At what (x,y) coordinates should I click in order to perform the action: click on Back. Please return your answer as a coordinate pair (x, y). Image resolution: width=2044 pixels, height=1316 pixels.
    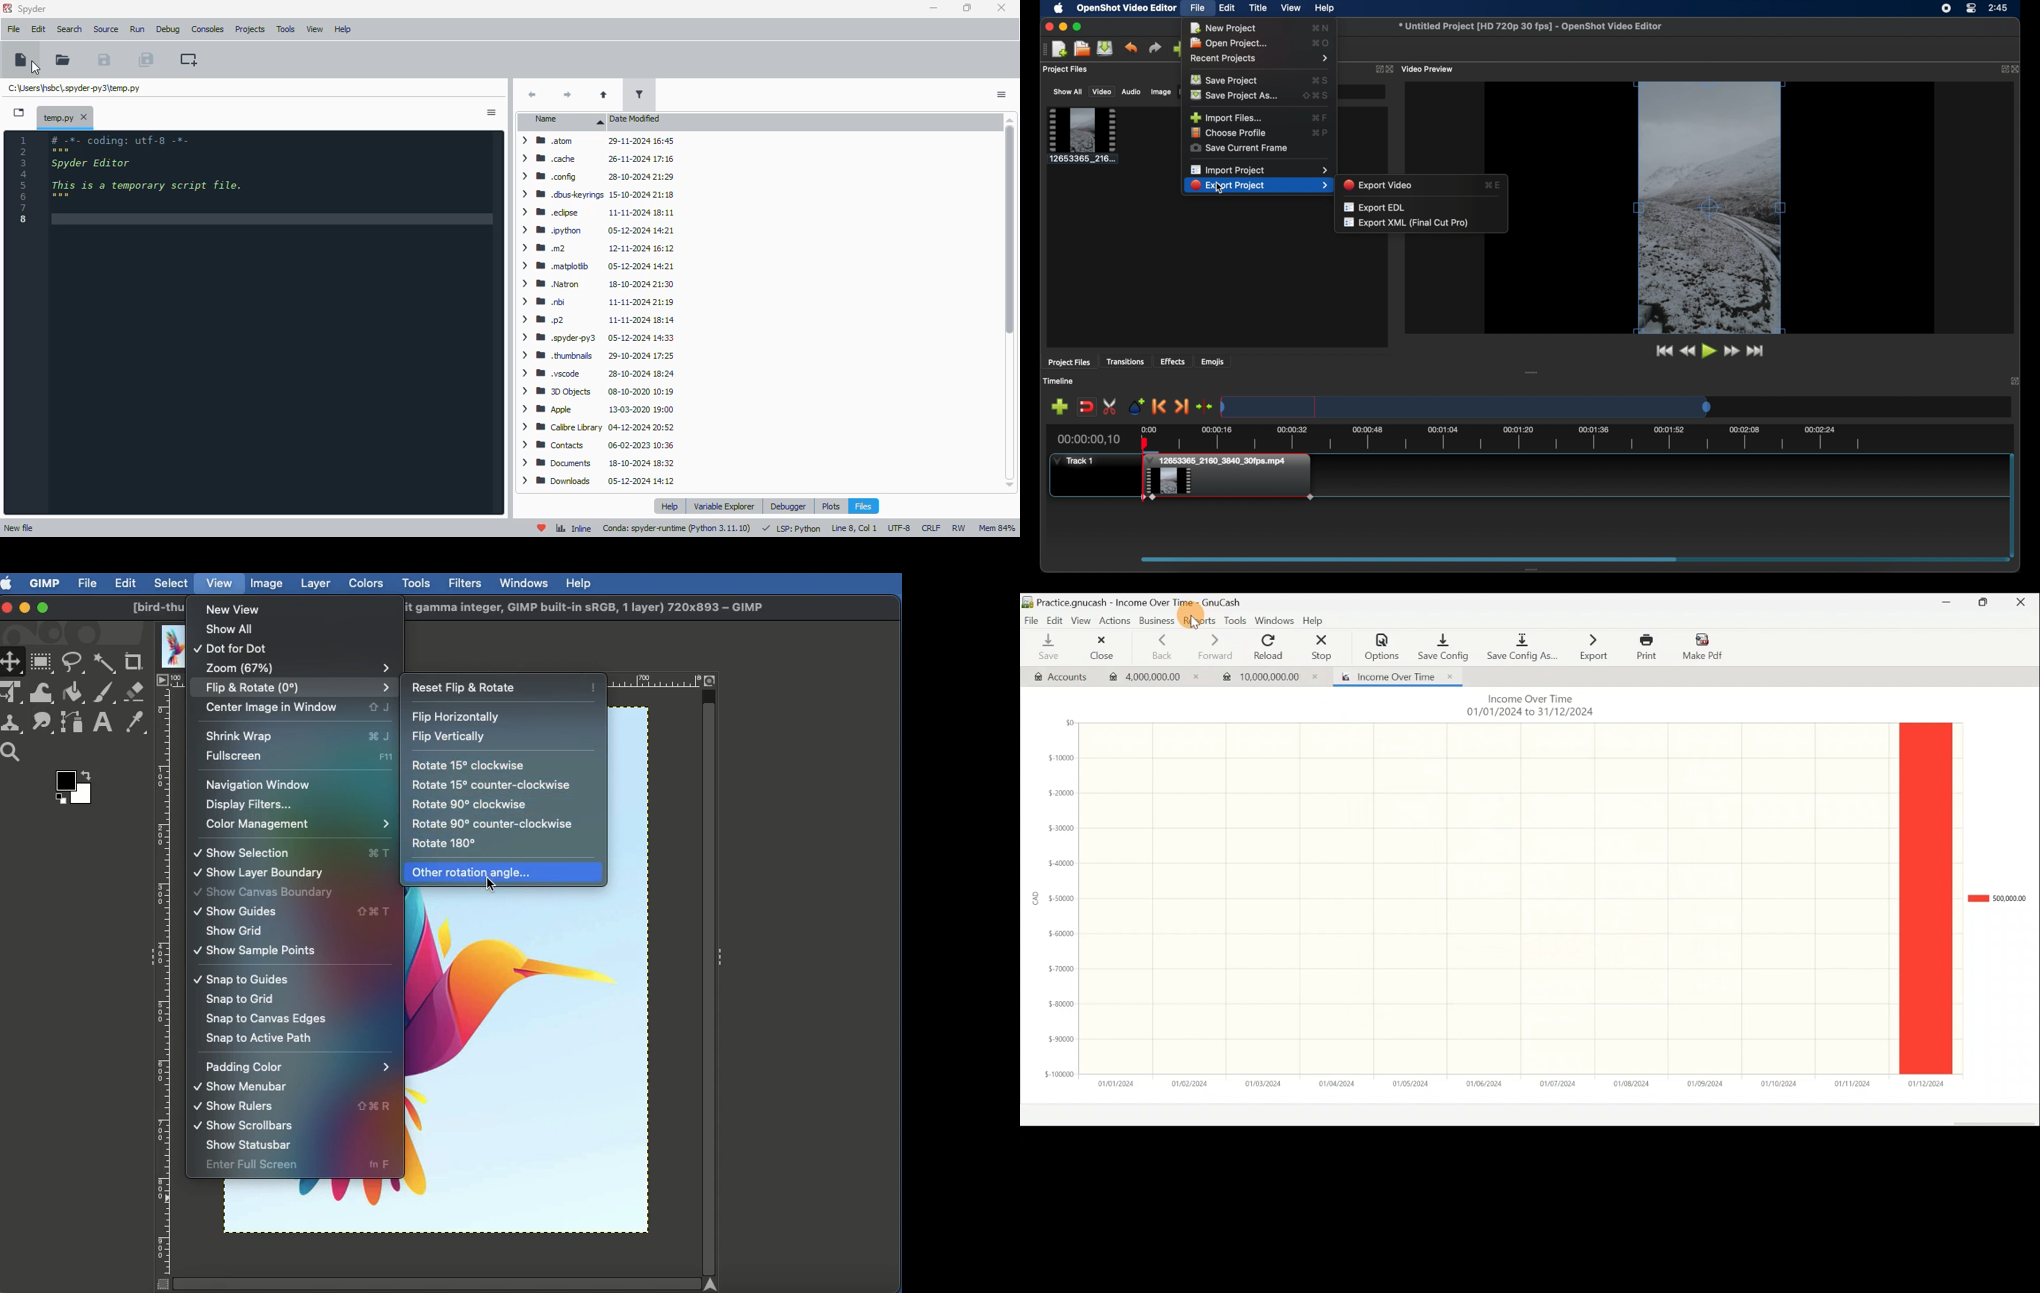
    Looking at the image, I should click on (1160, 647).